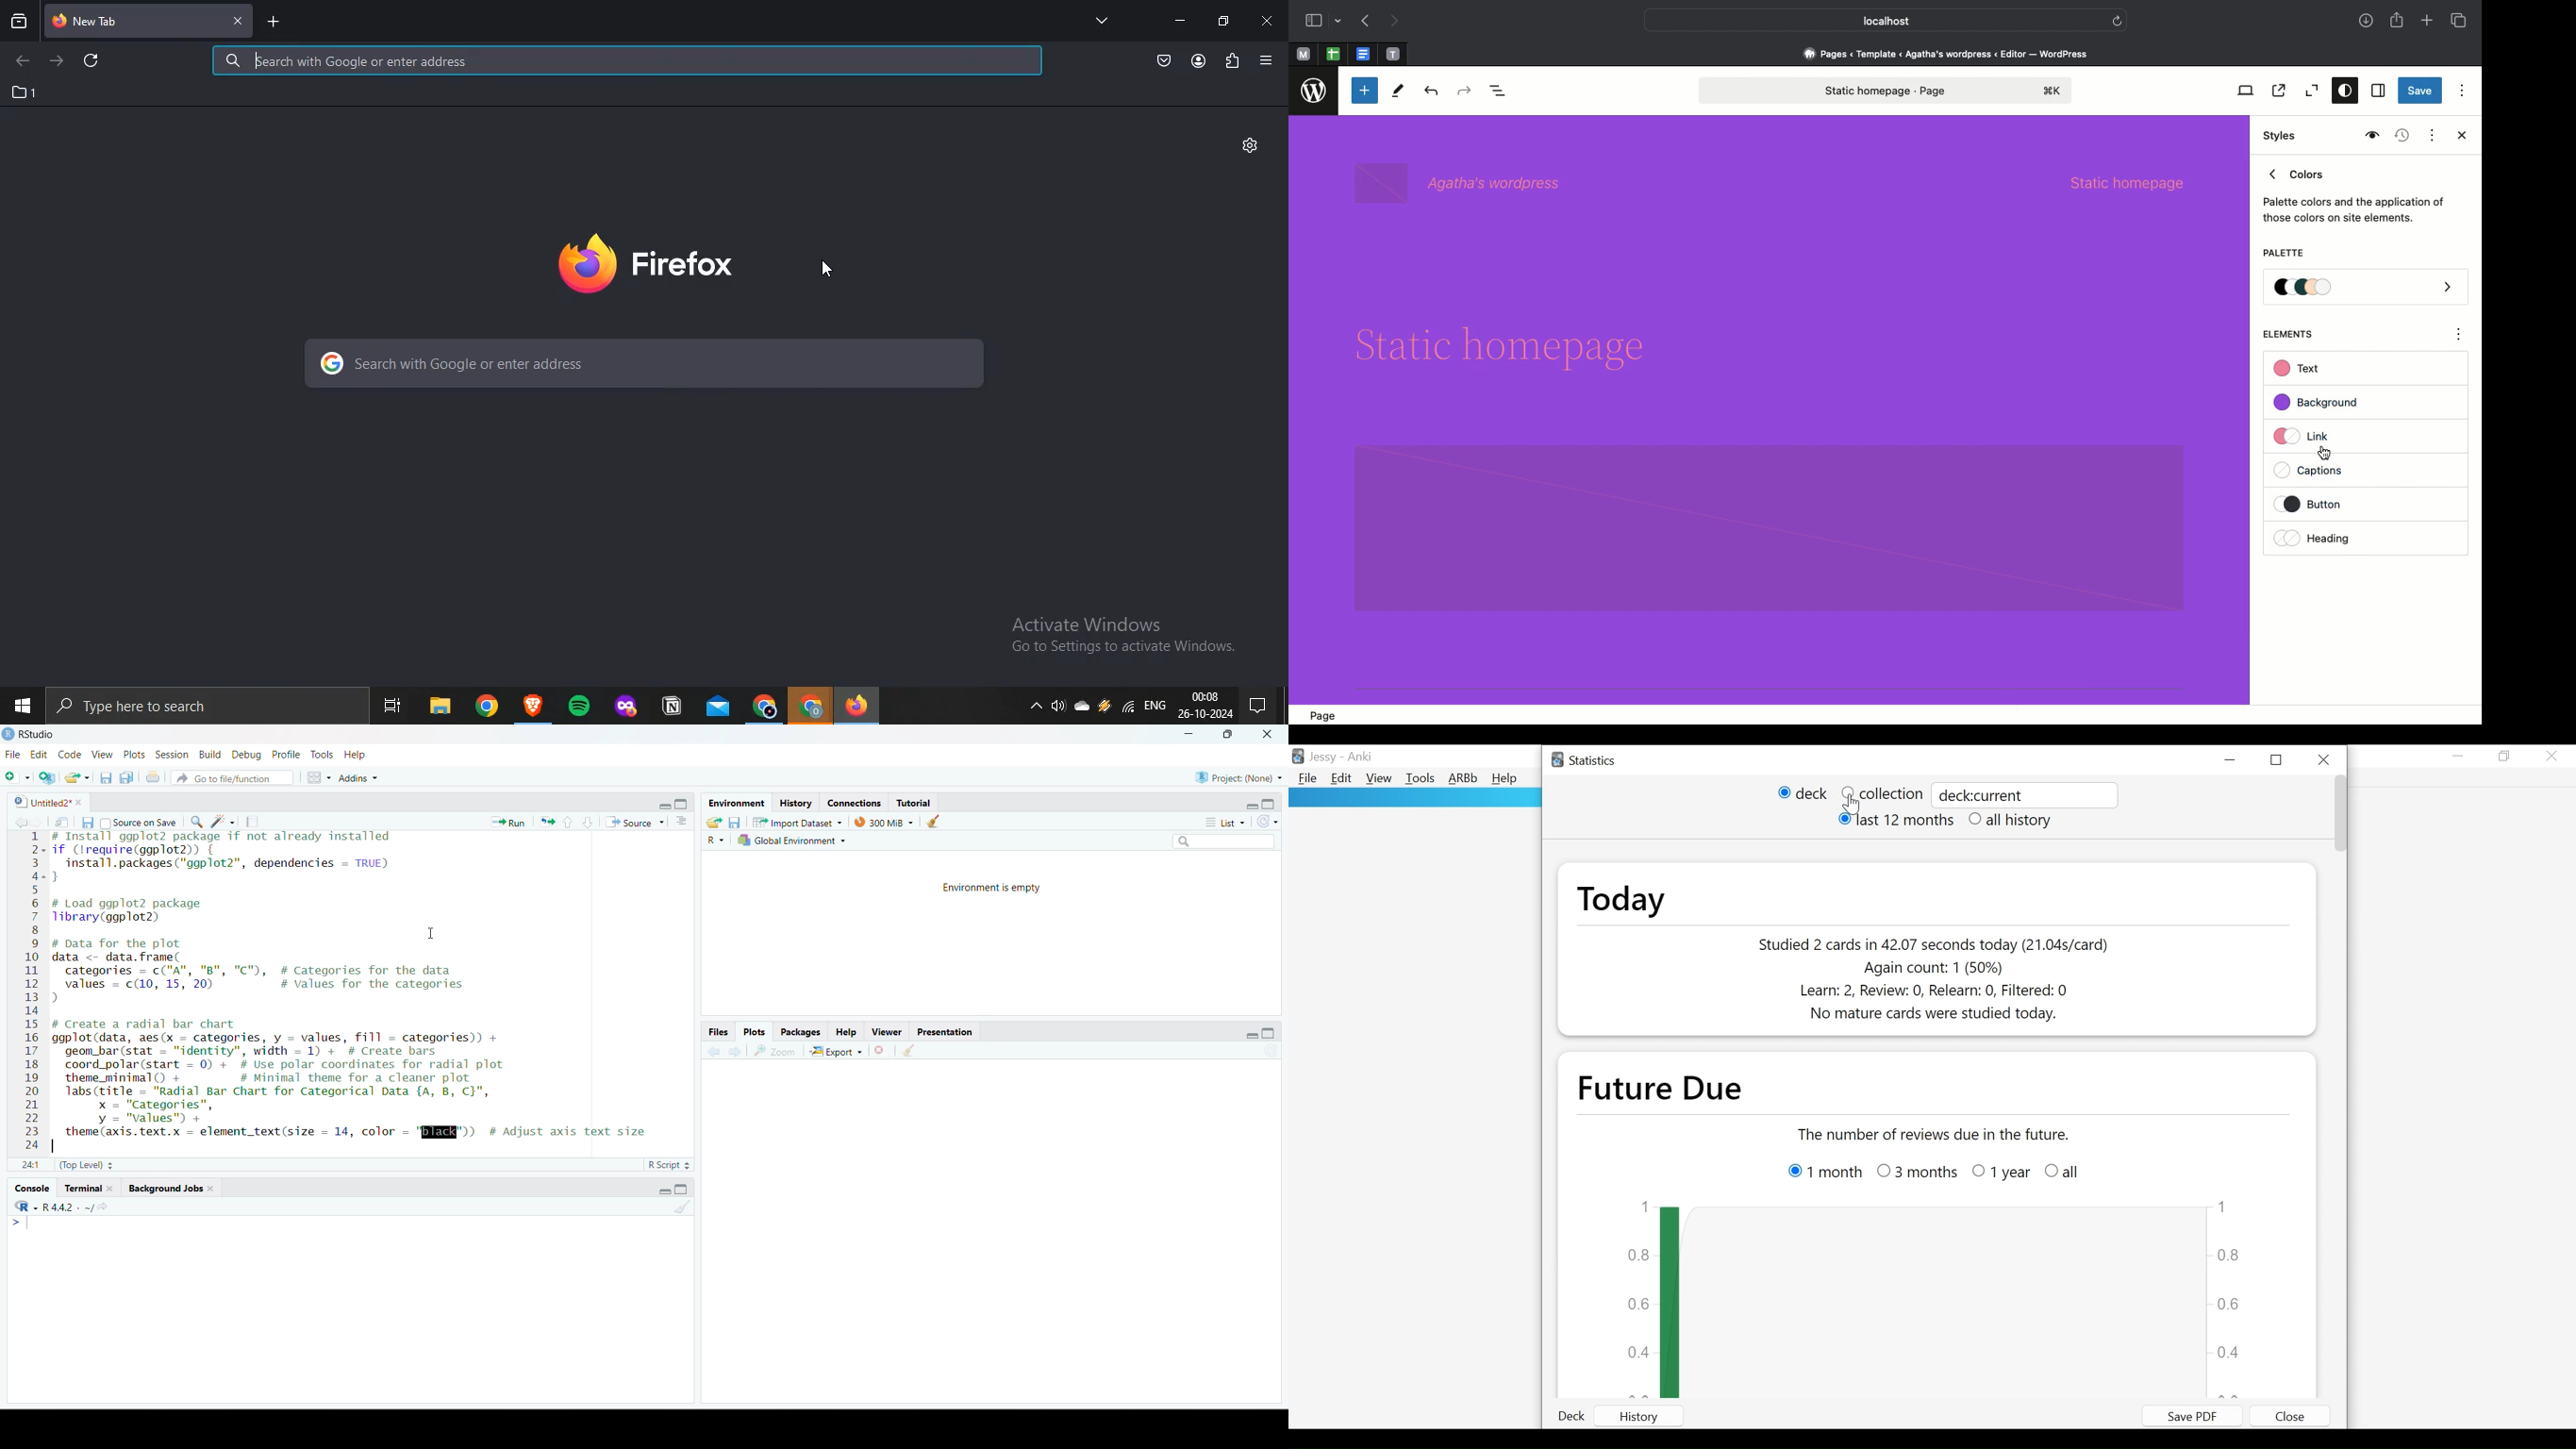  What do you see at coordinates (32, 1189) in the screenshot?
I see `Console` at bounding box center [32, 1189].